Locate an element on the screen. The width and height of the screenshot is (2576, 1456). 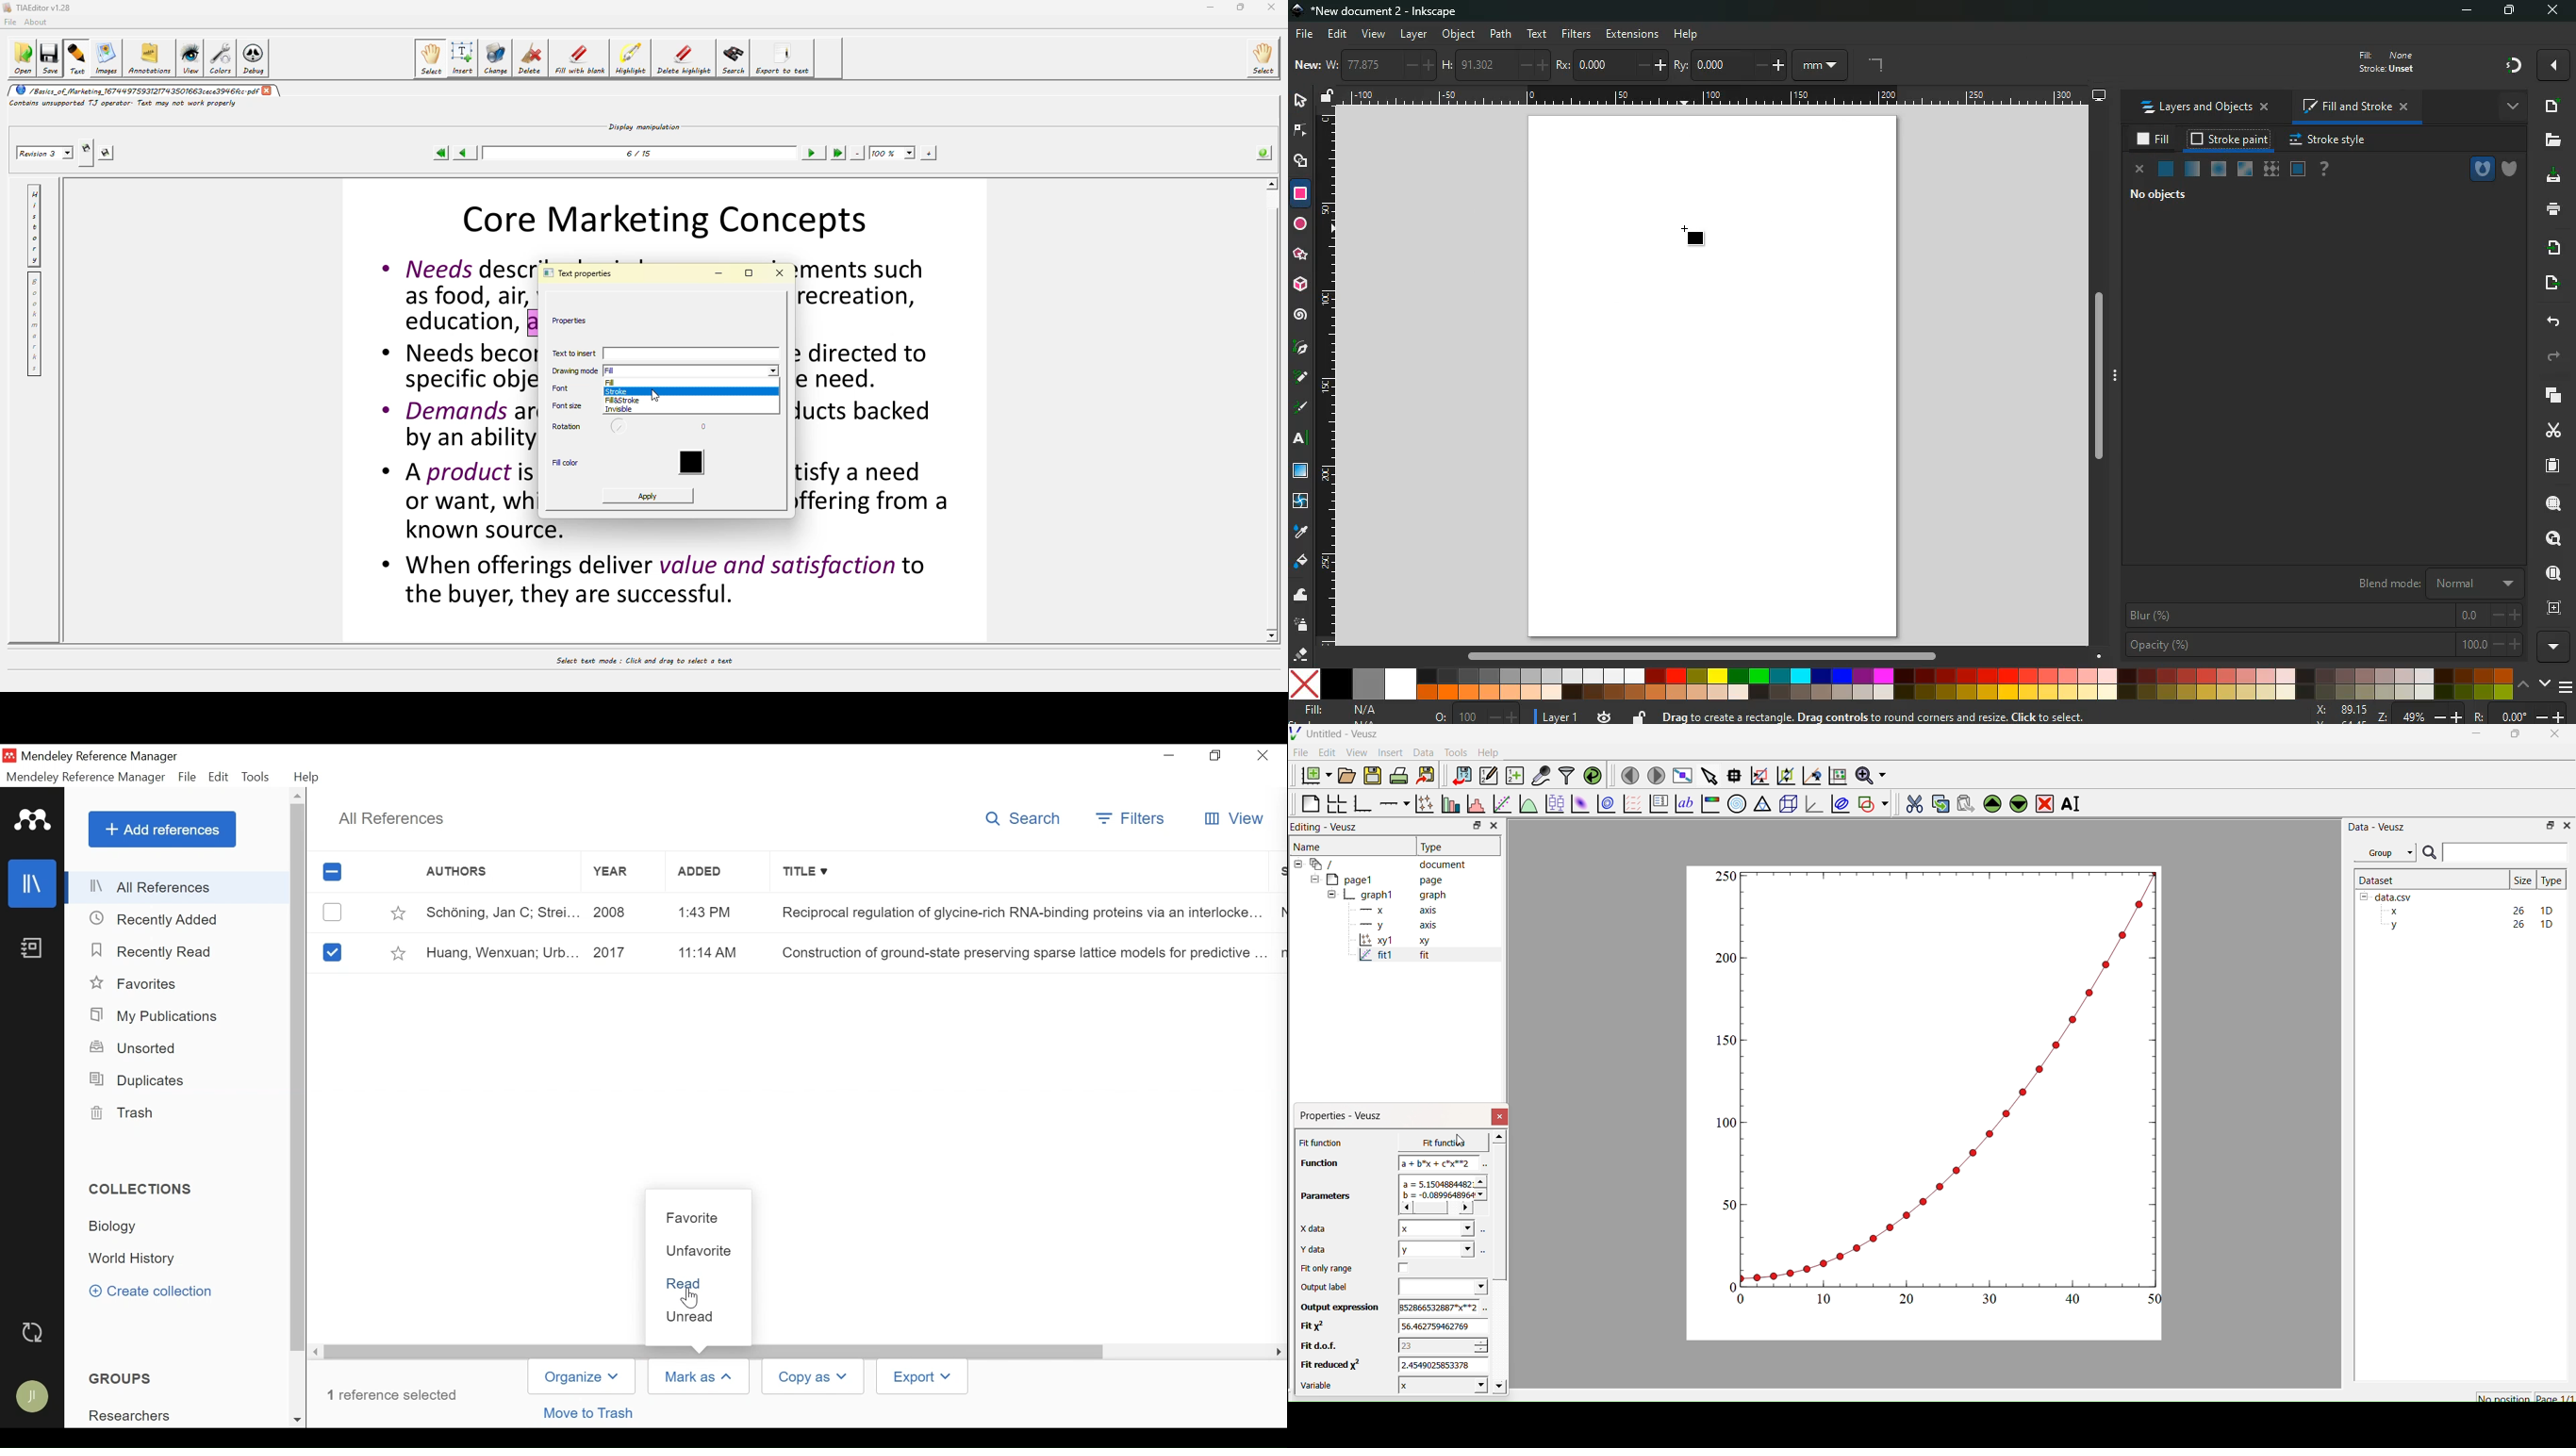
Tools is located at coordinates (256, 776).